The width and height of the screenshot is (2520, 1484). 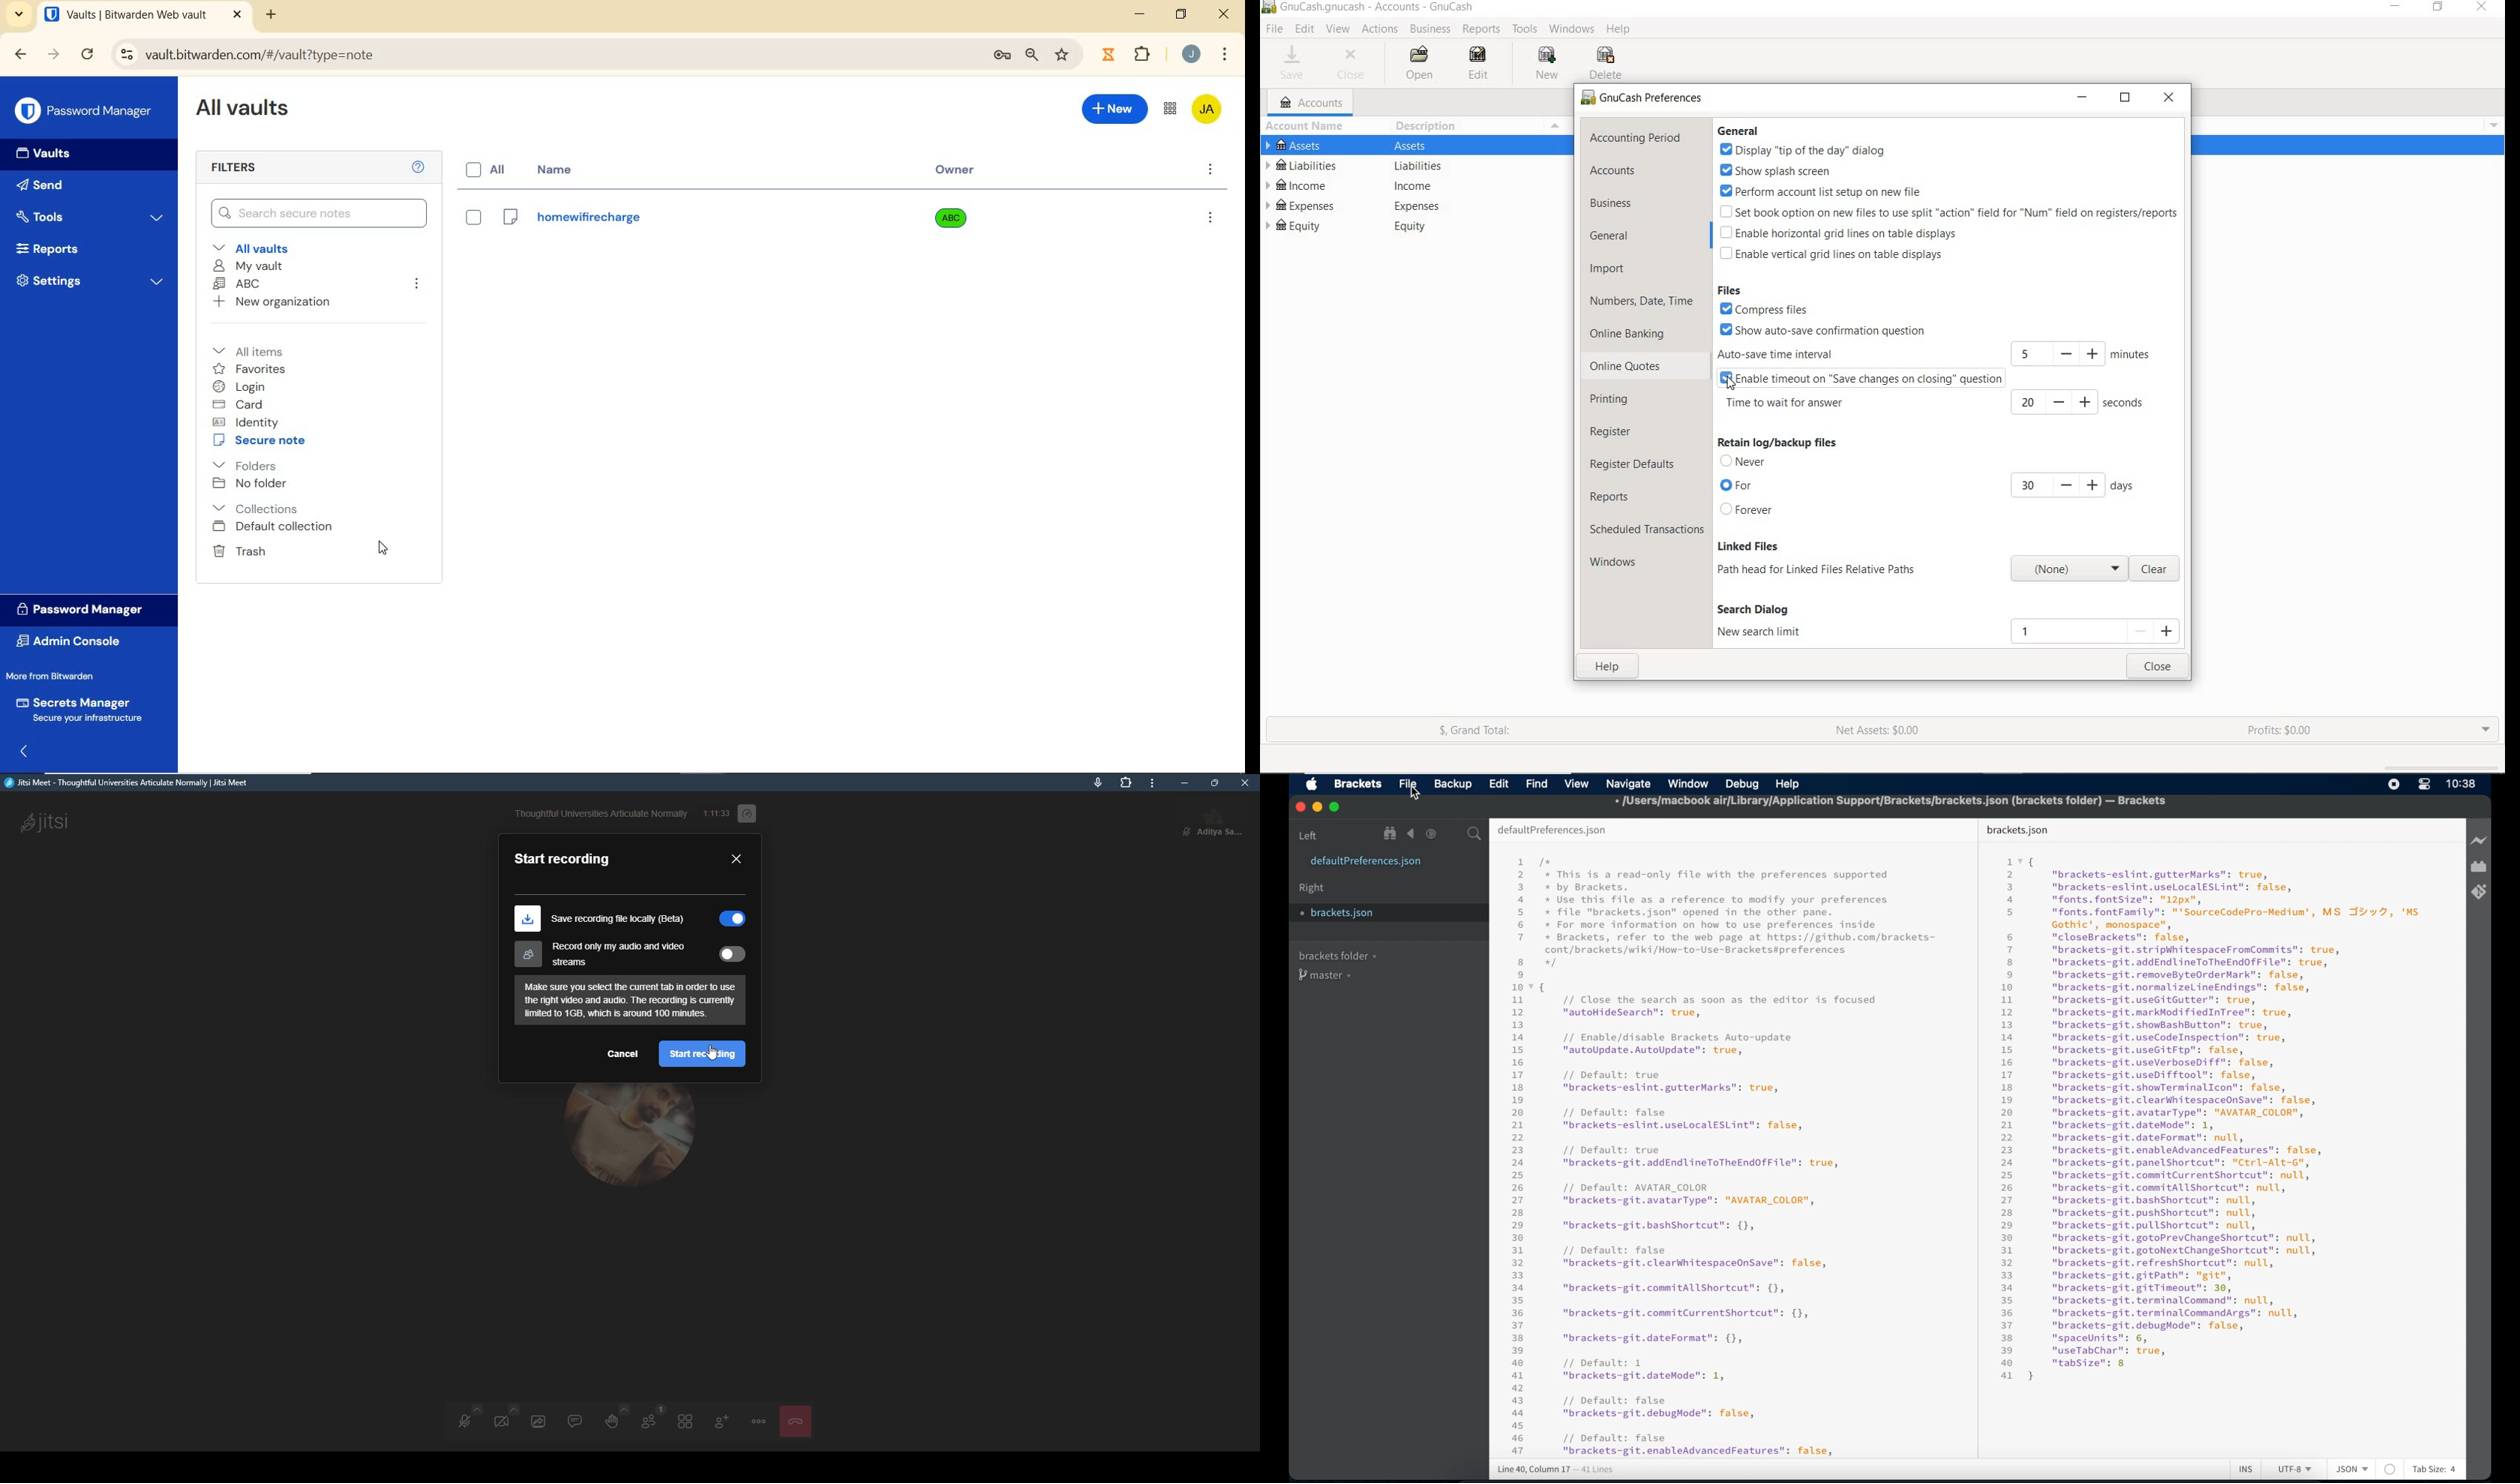 What do you see at coordinates (472, 217) in the screenshot?
I see `eye box` at bounding box center [472, 217].